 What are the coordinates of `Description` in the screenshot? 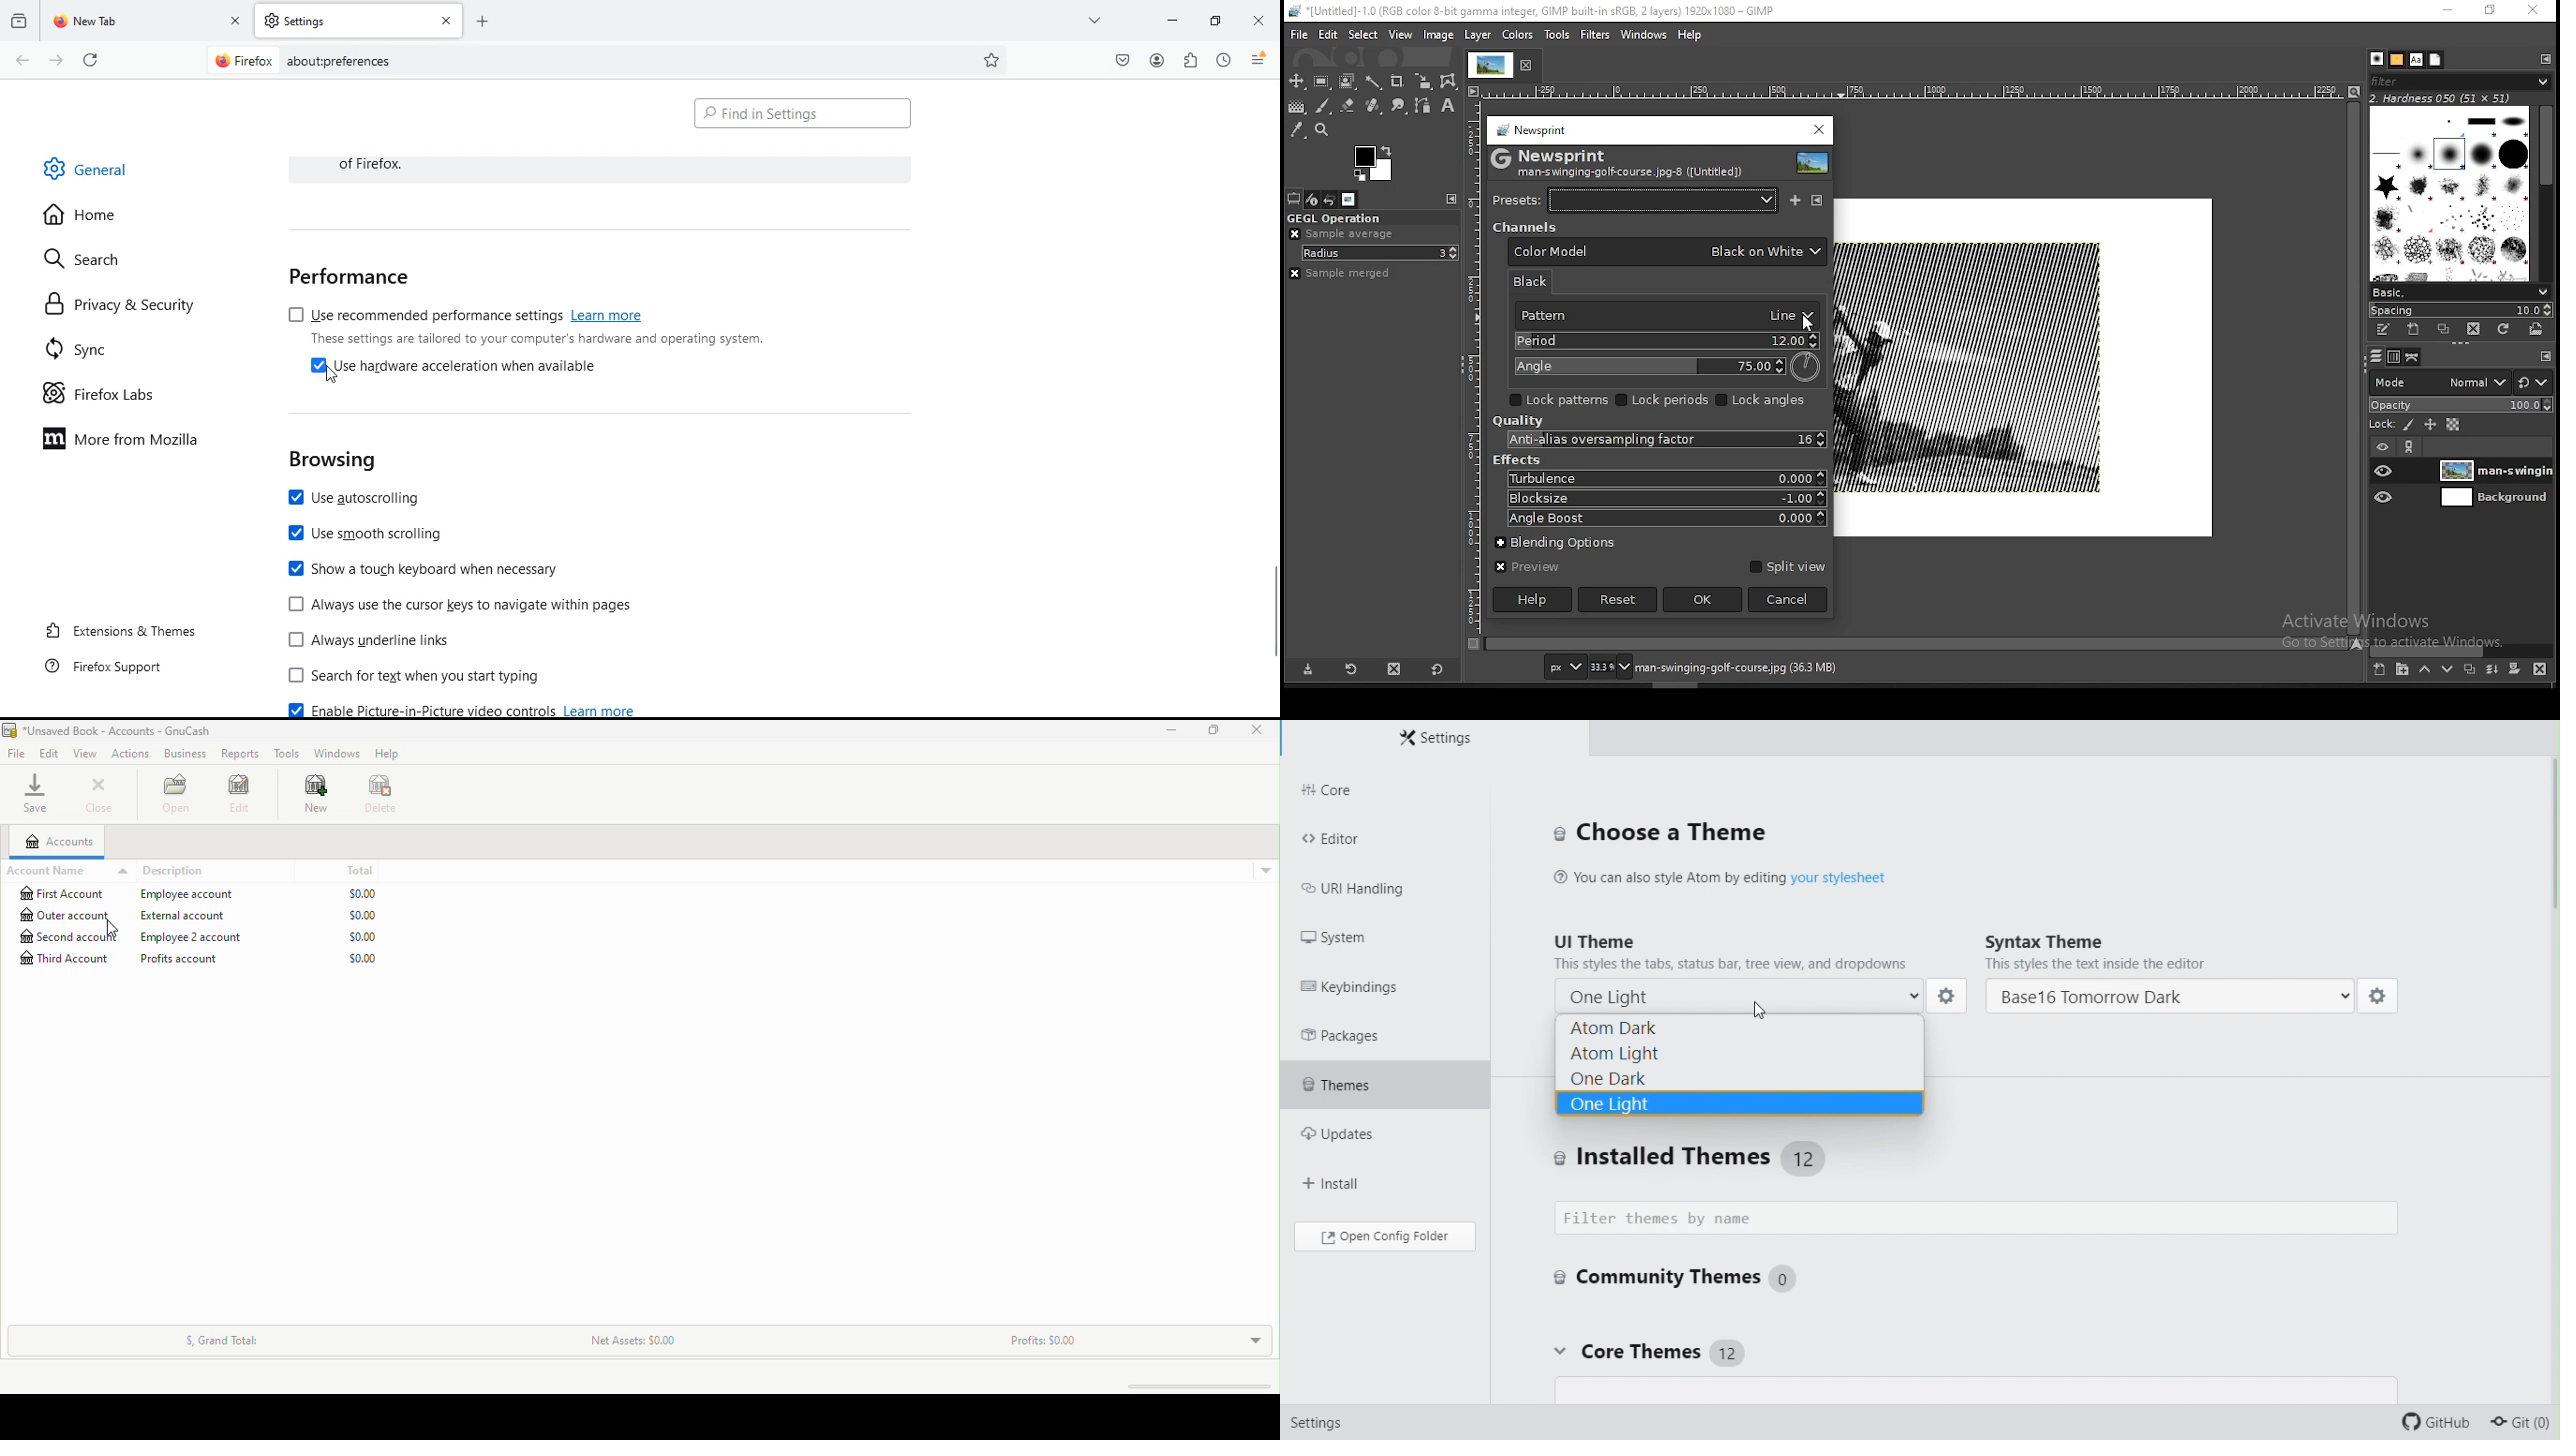 It's located at (177, 872).